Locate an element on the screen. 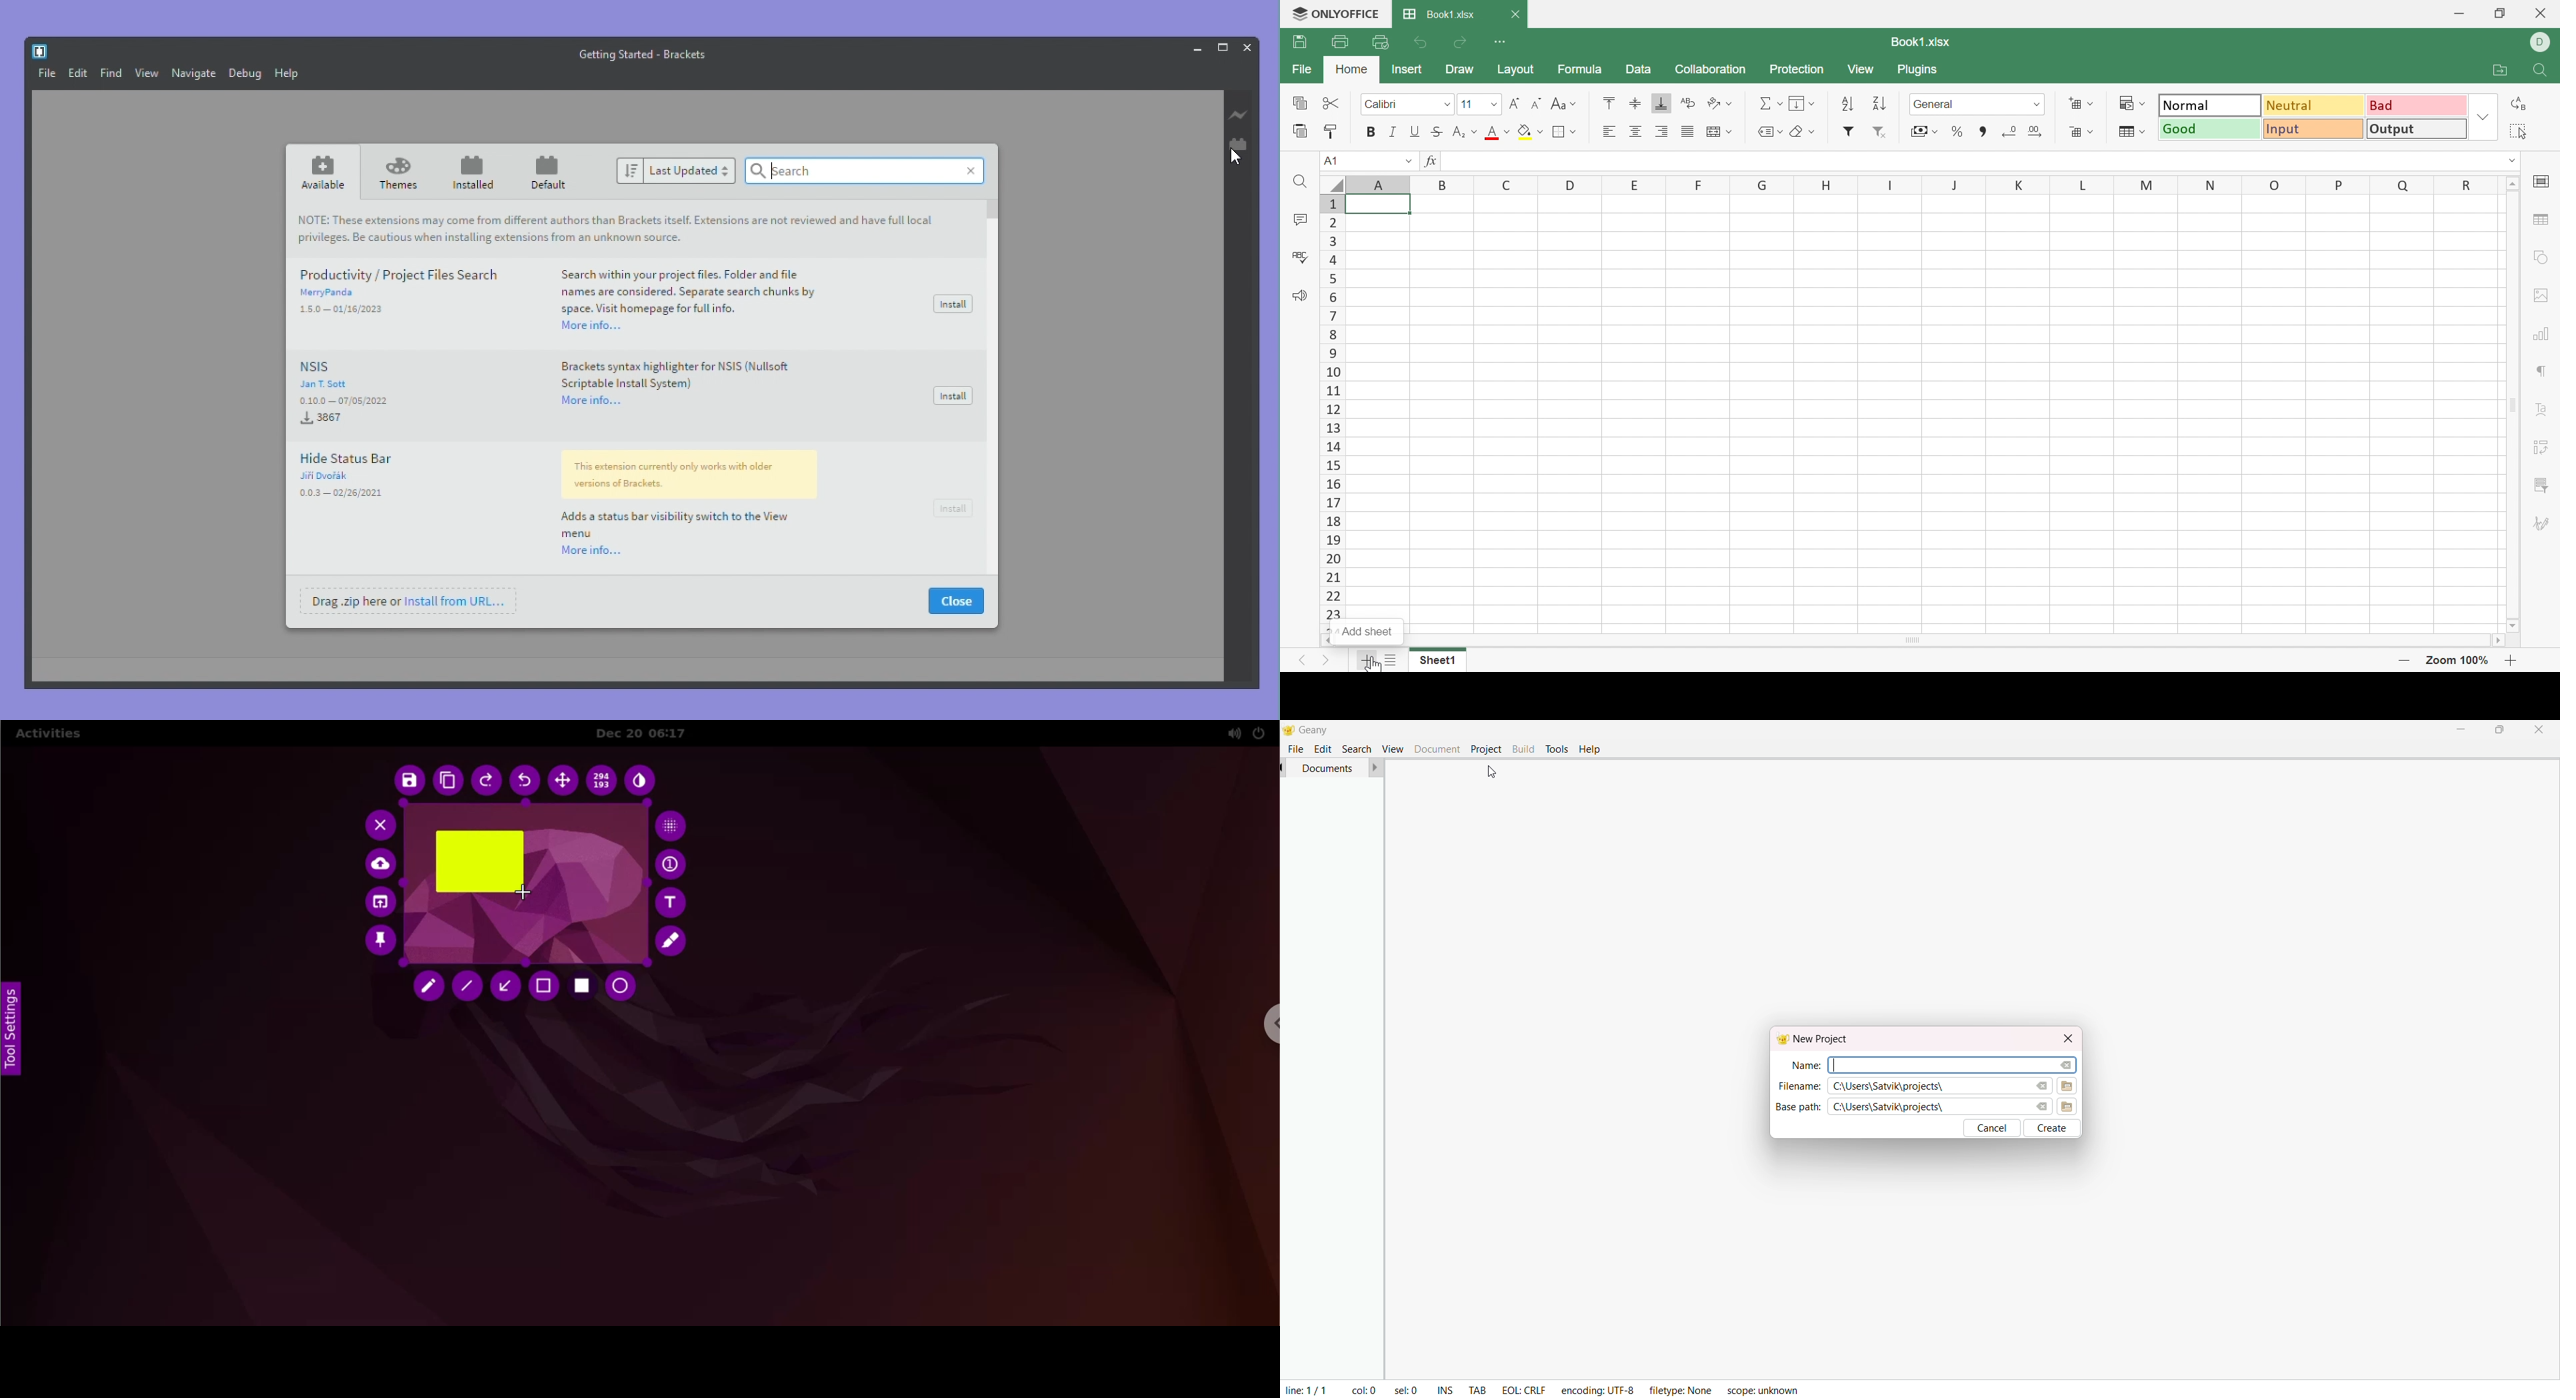  Chart settings is located at coordinates (2543, 332).